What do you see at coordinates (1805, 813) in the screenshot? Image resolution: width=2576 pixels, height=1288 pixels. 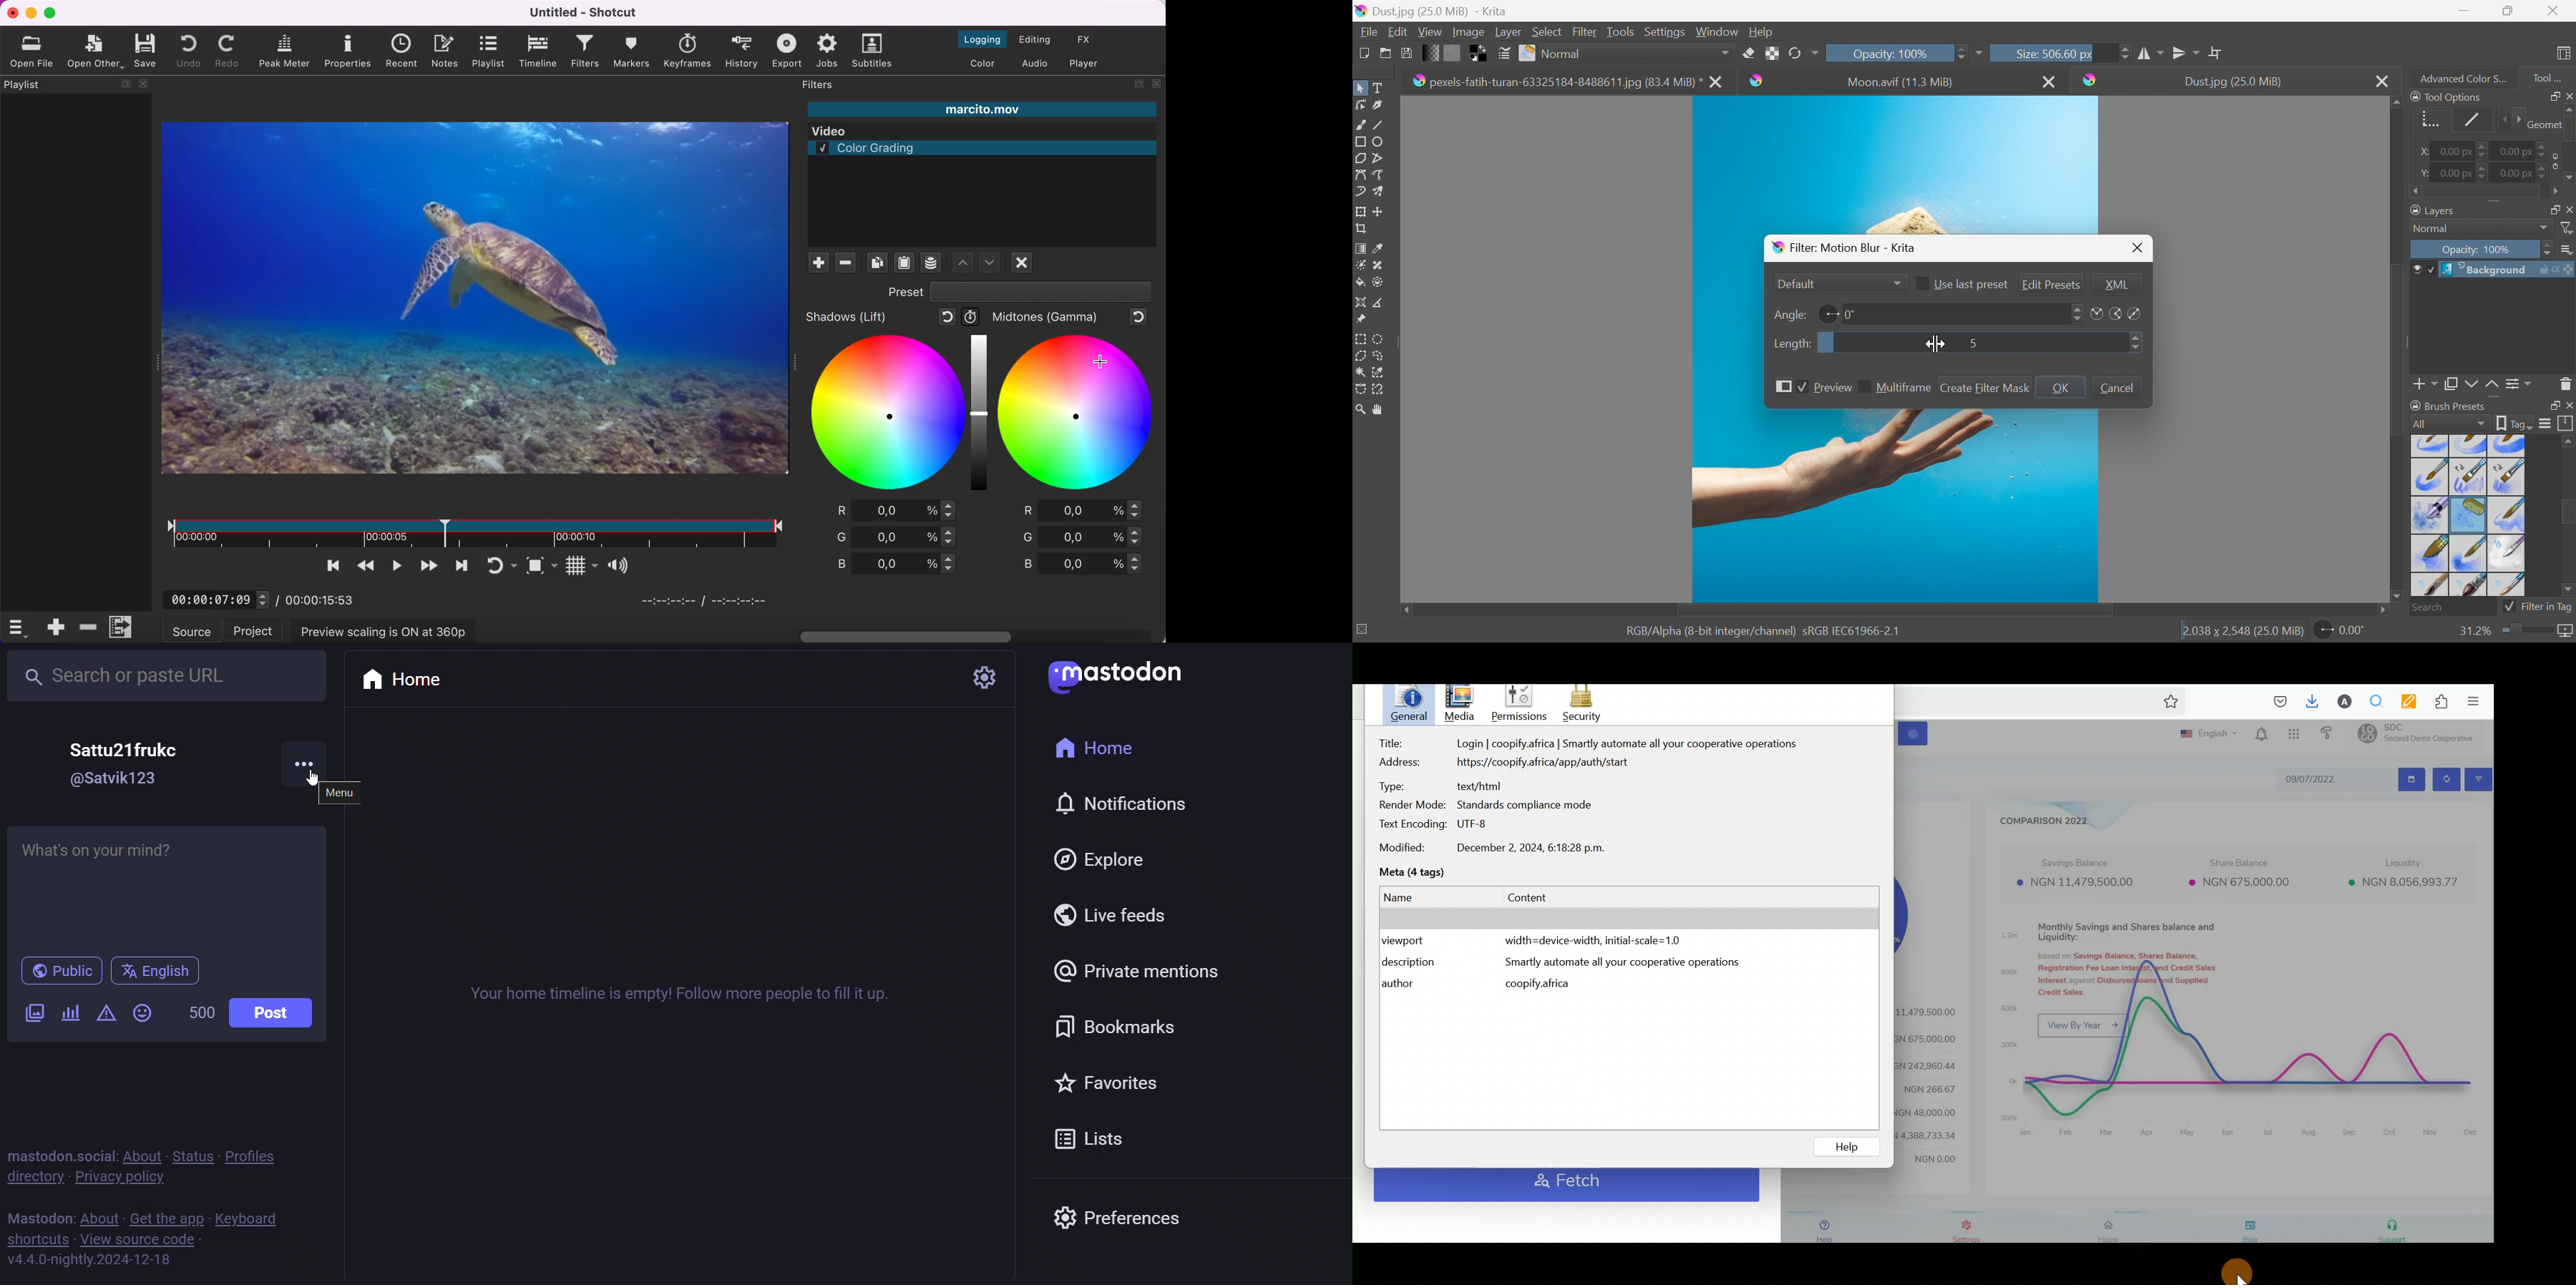 I see `Background` at bounding box center [1805, 813].